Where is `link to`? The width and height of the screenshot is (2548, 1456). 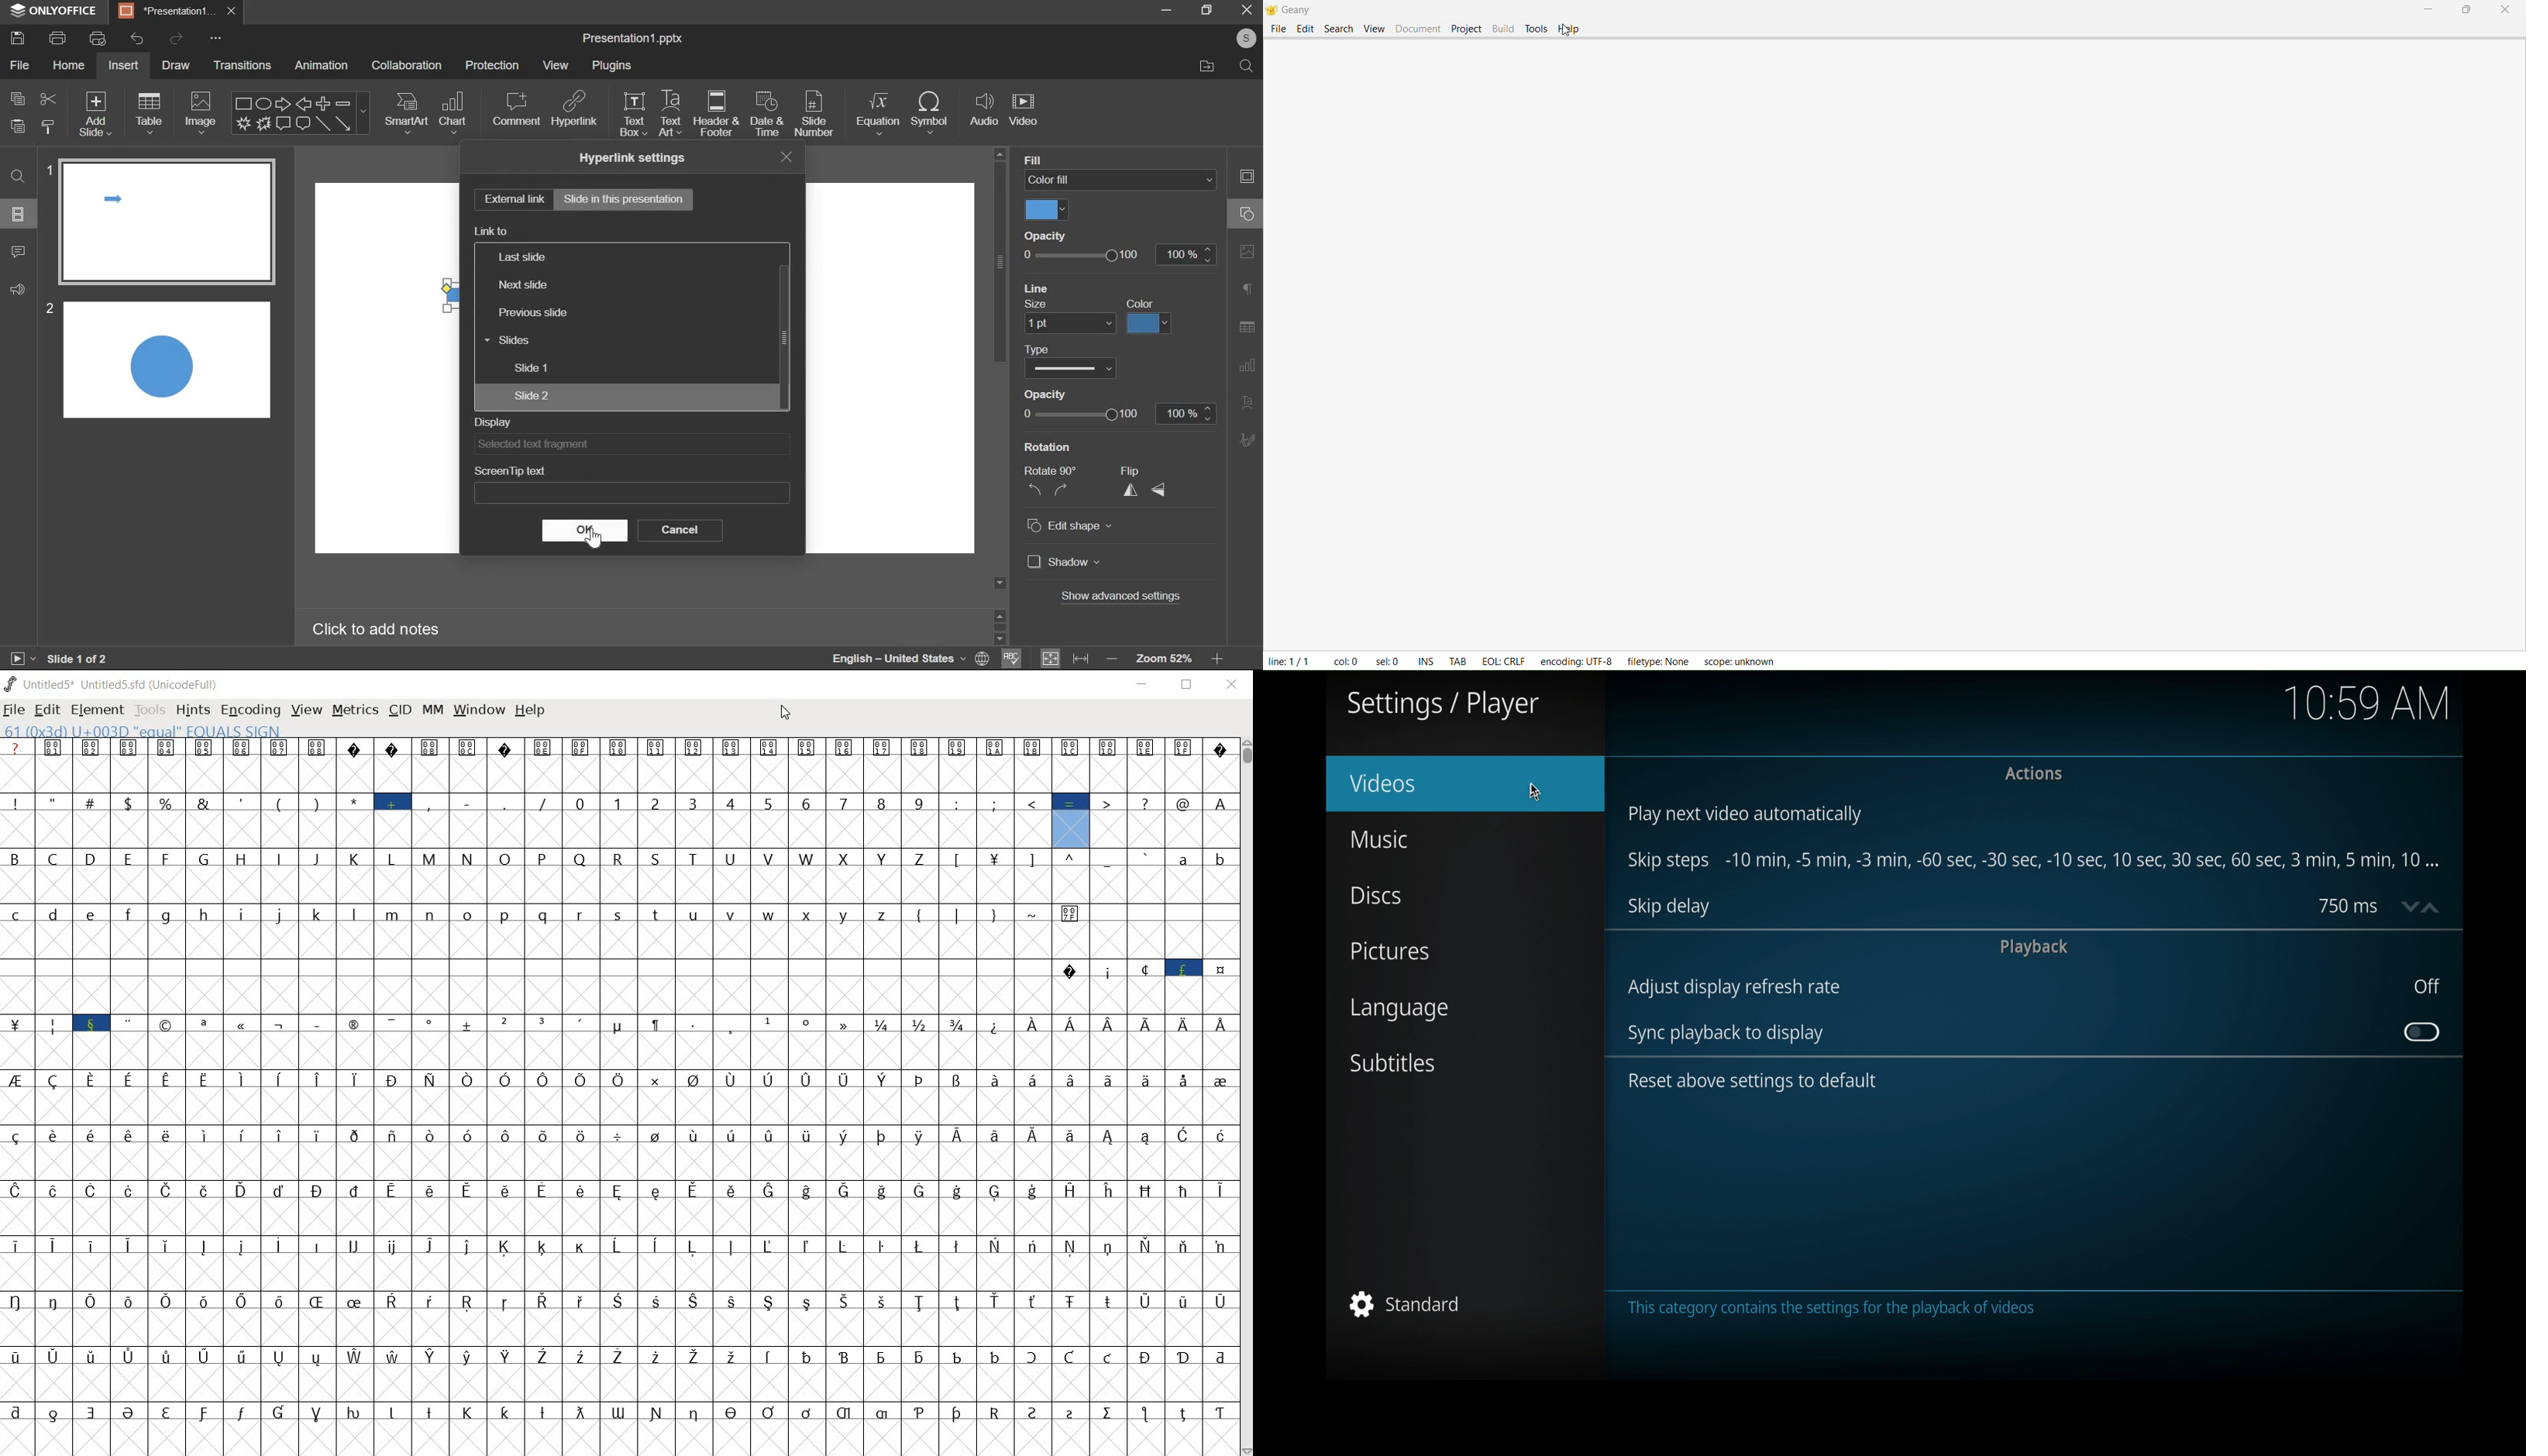 link to is located at coordinates (491, 231).